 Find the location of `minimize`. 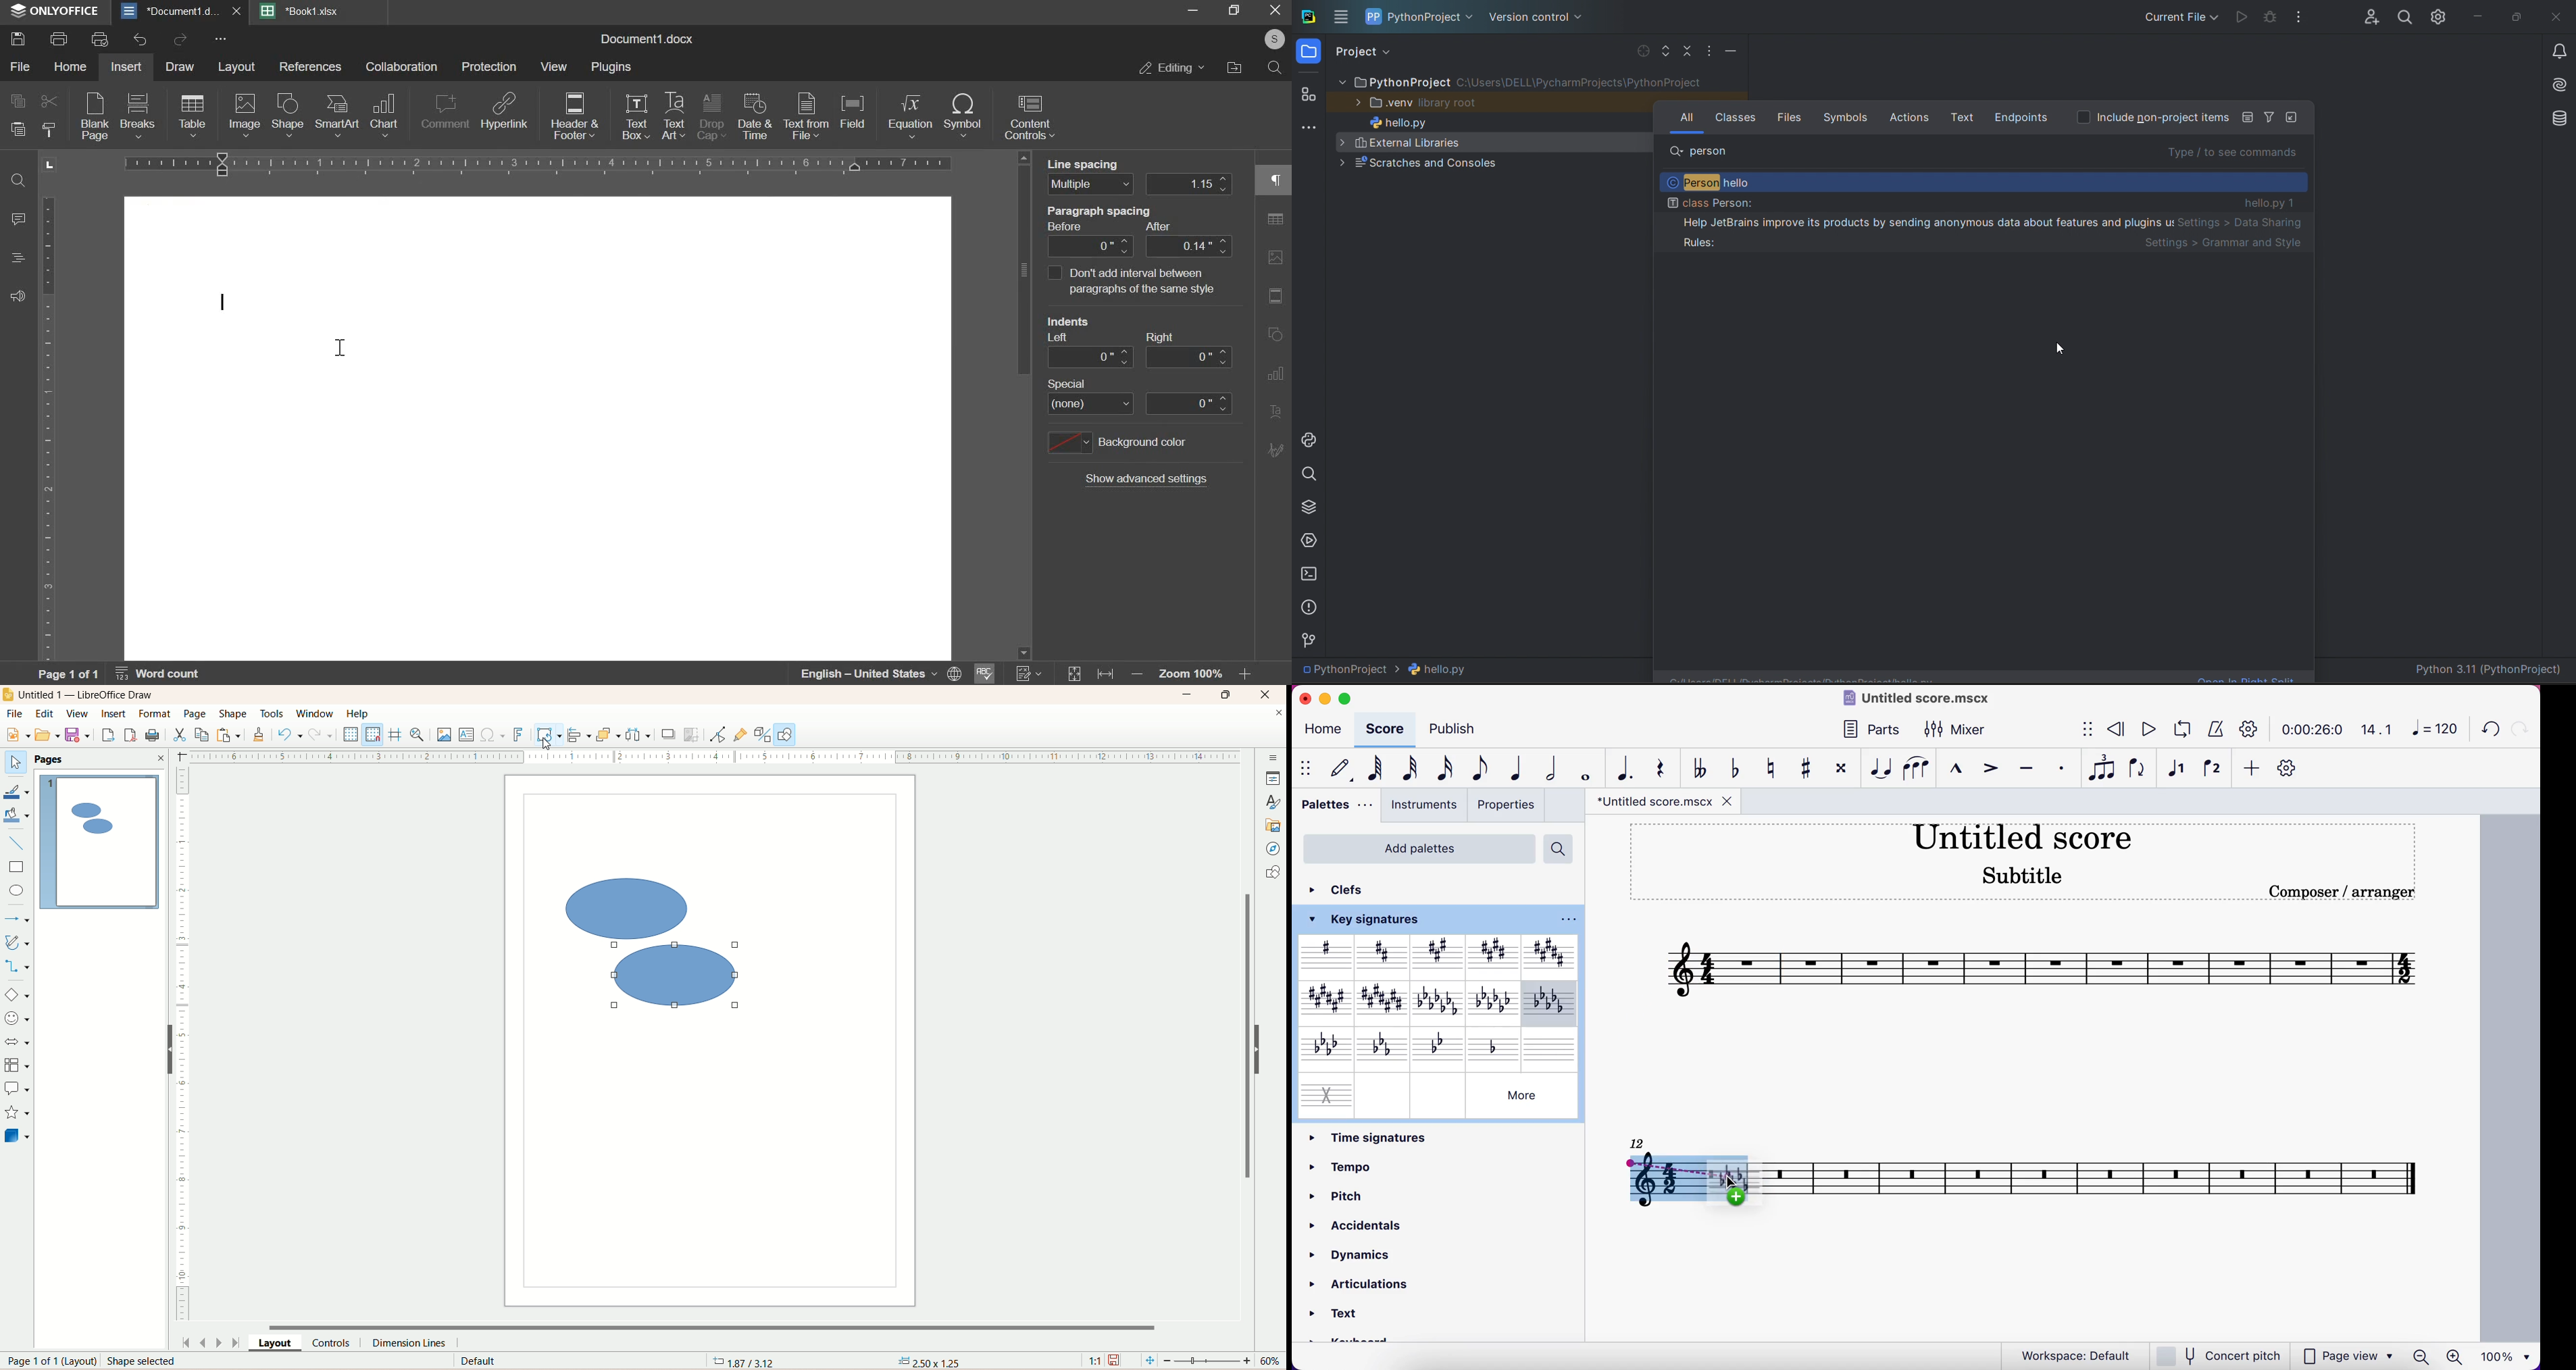

minimize is located at coordinates (1328, 699).